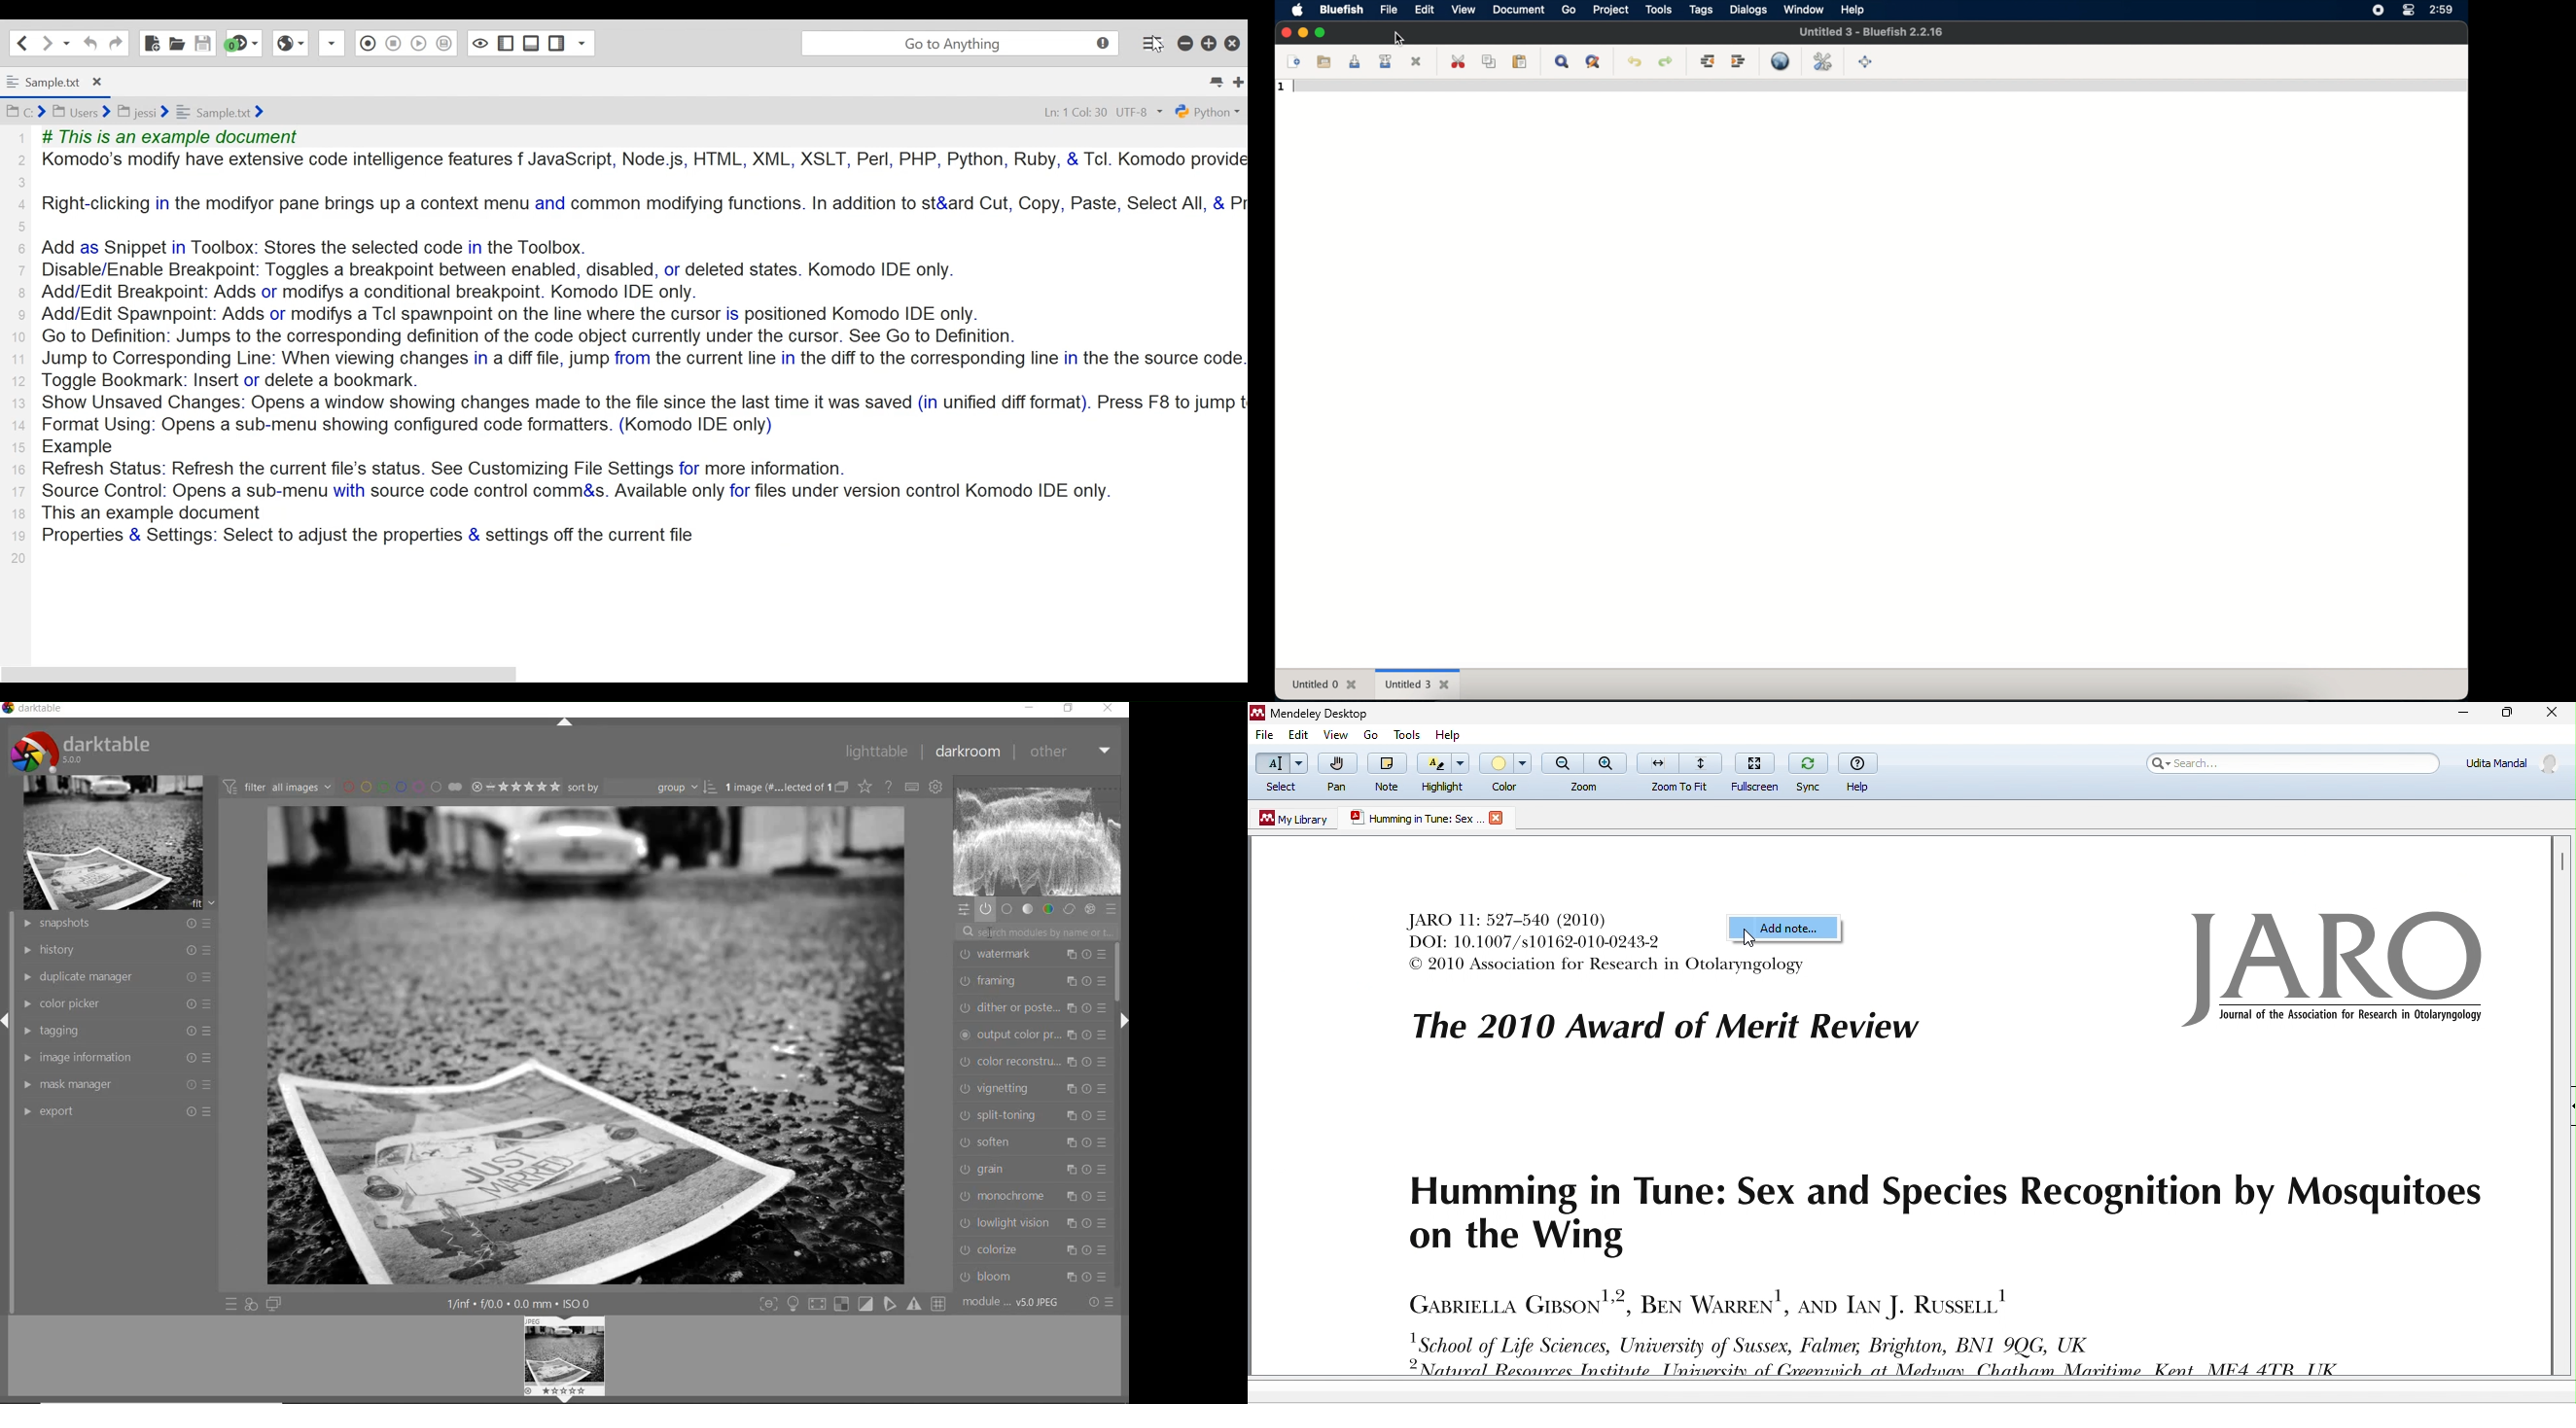 This screenshot has height=1428, width=2576. Describe the element at coordinates (1209, 112) in the screenshot. I see `python` at that location.